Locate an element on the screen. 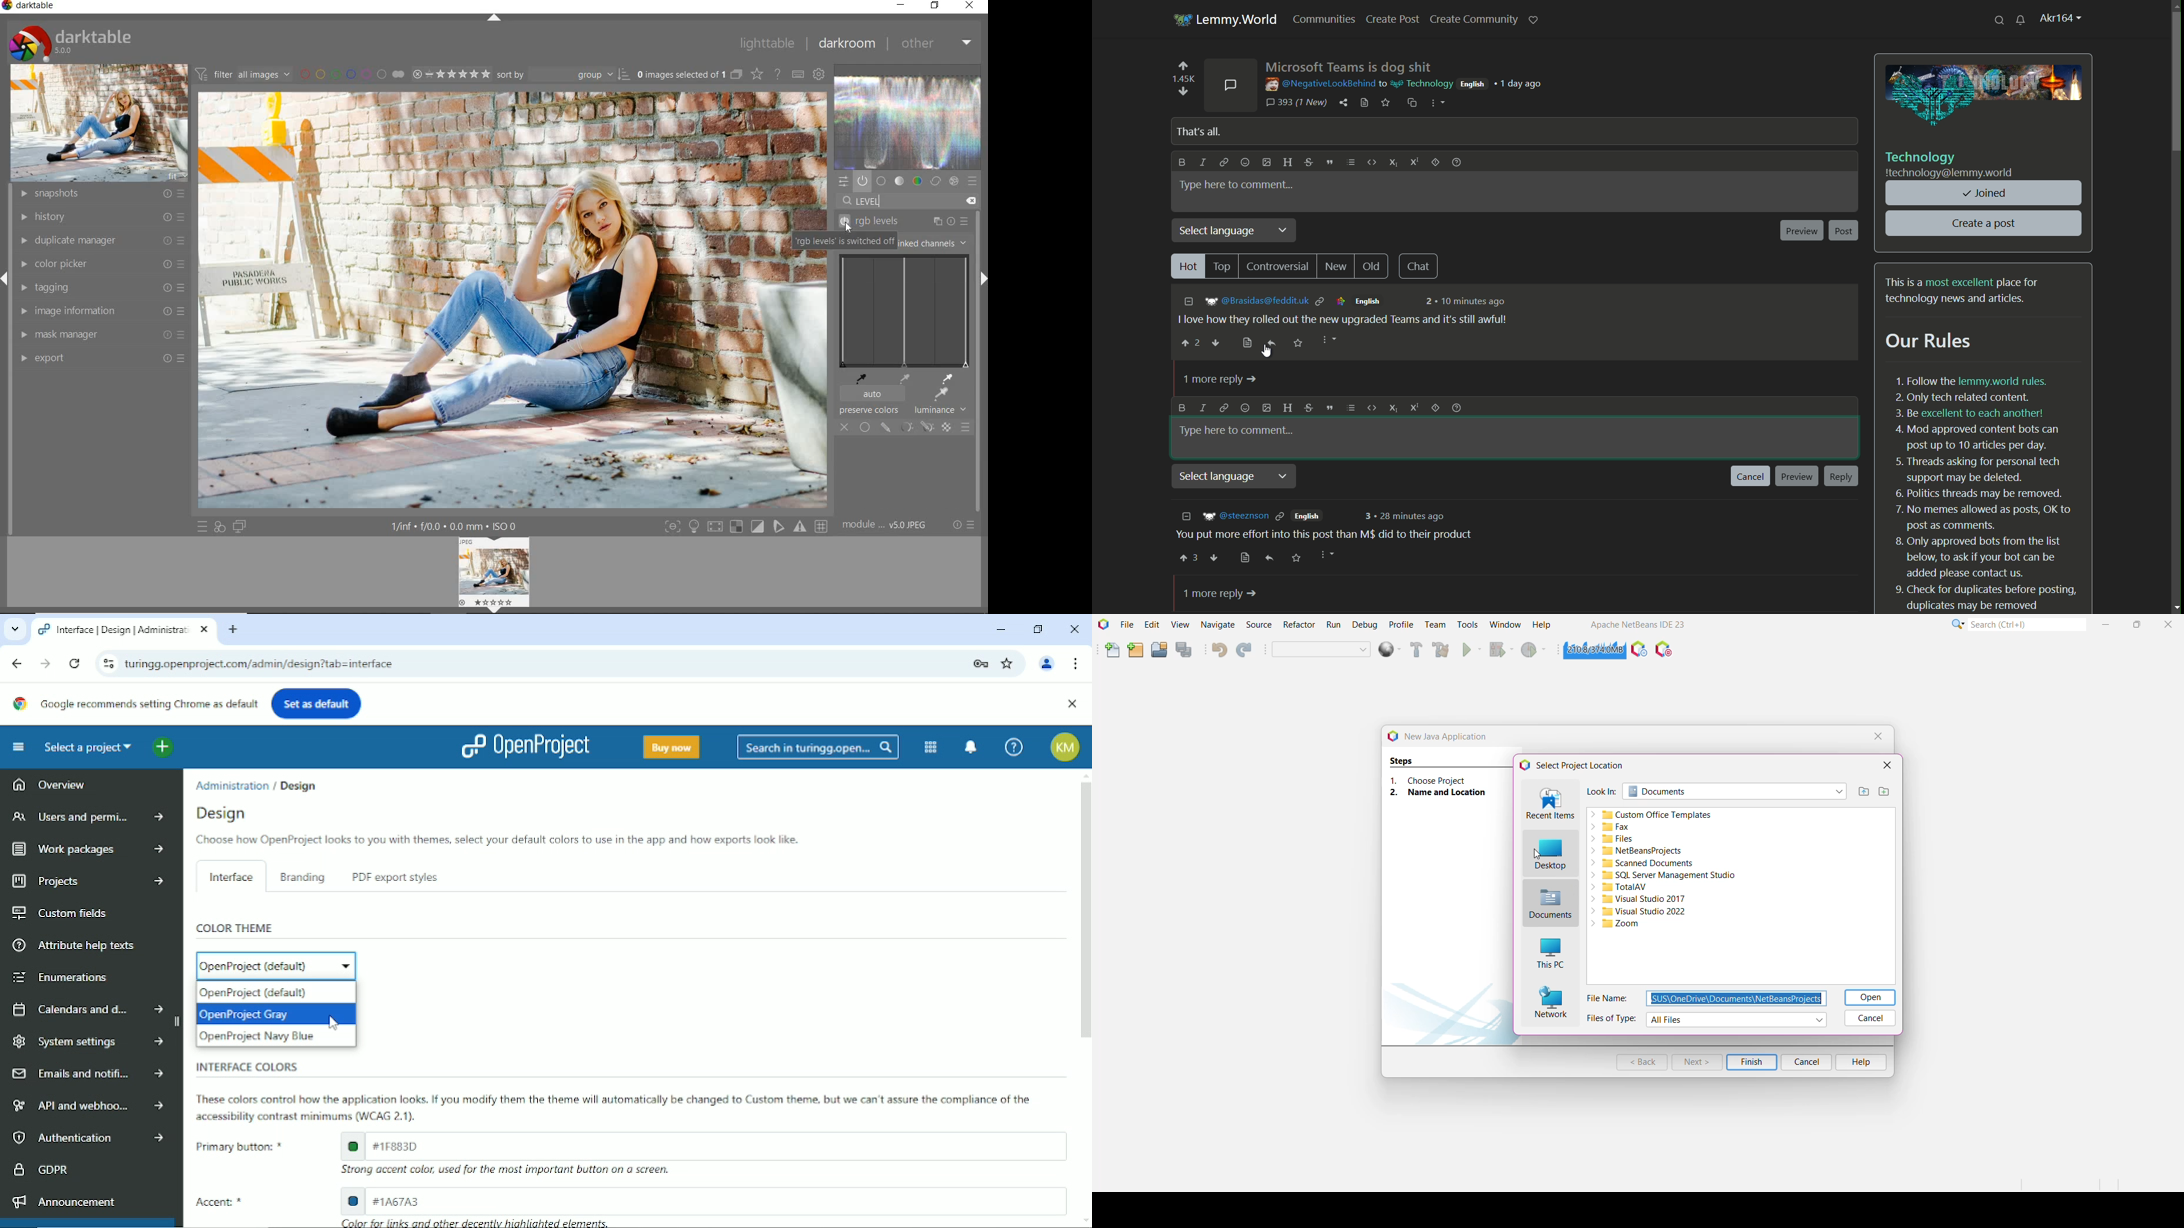  Close is located at coordinates (1071, 704).